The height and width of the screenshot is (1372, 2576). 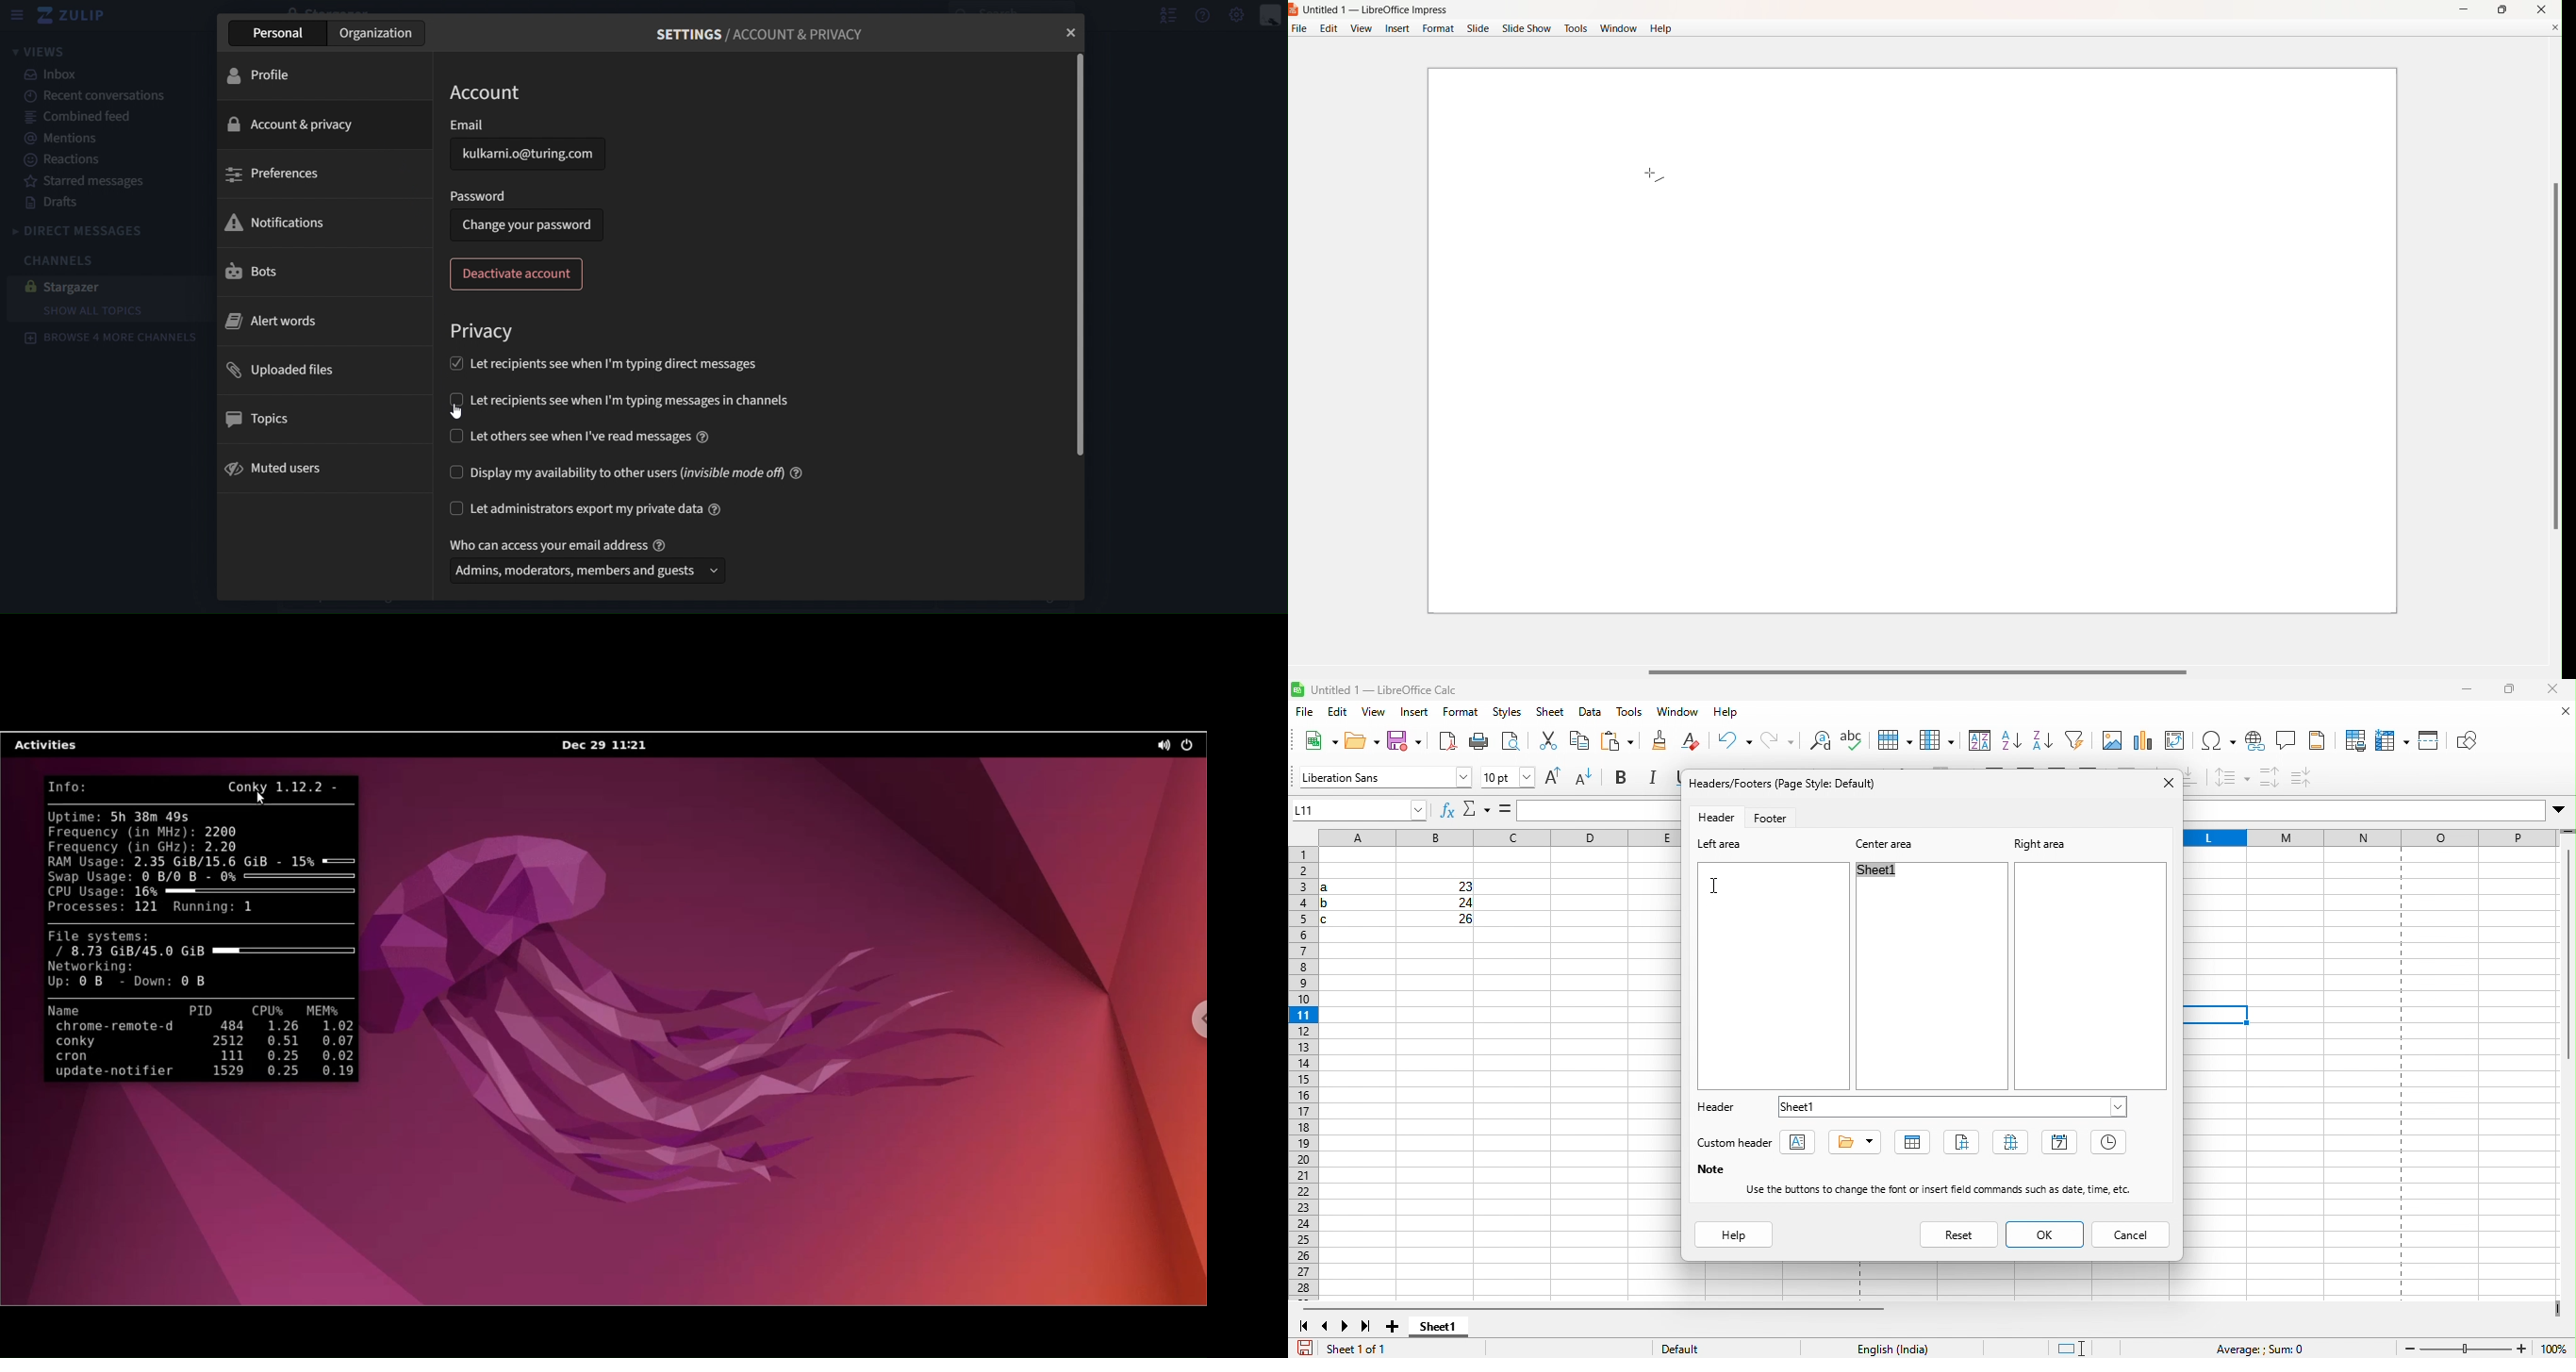 I want to click on zulip, so click(x=79, y=18).